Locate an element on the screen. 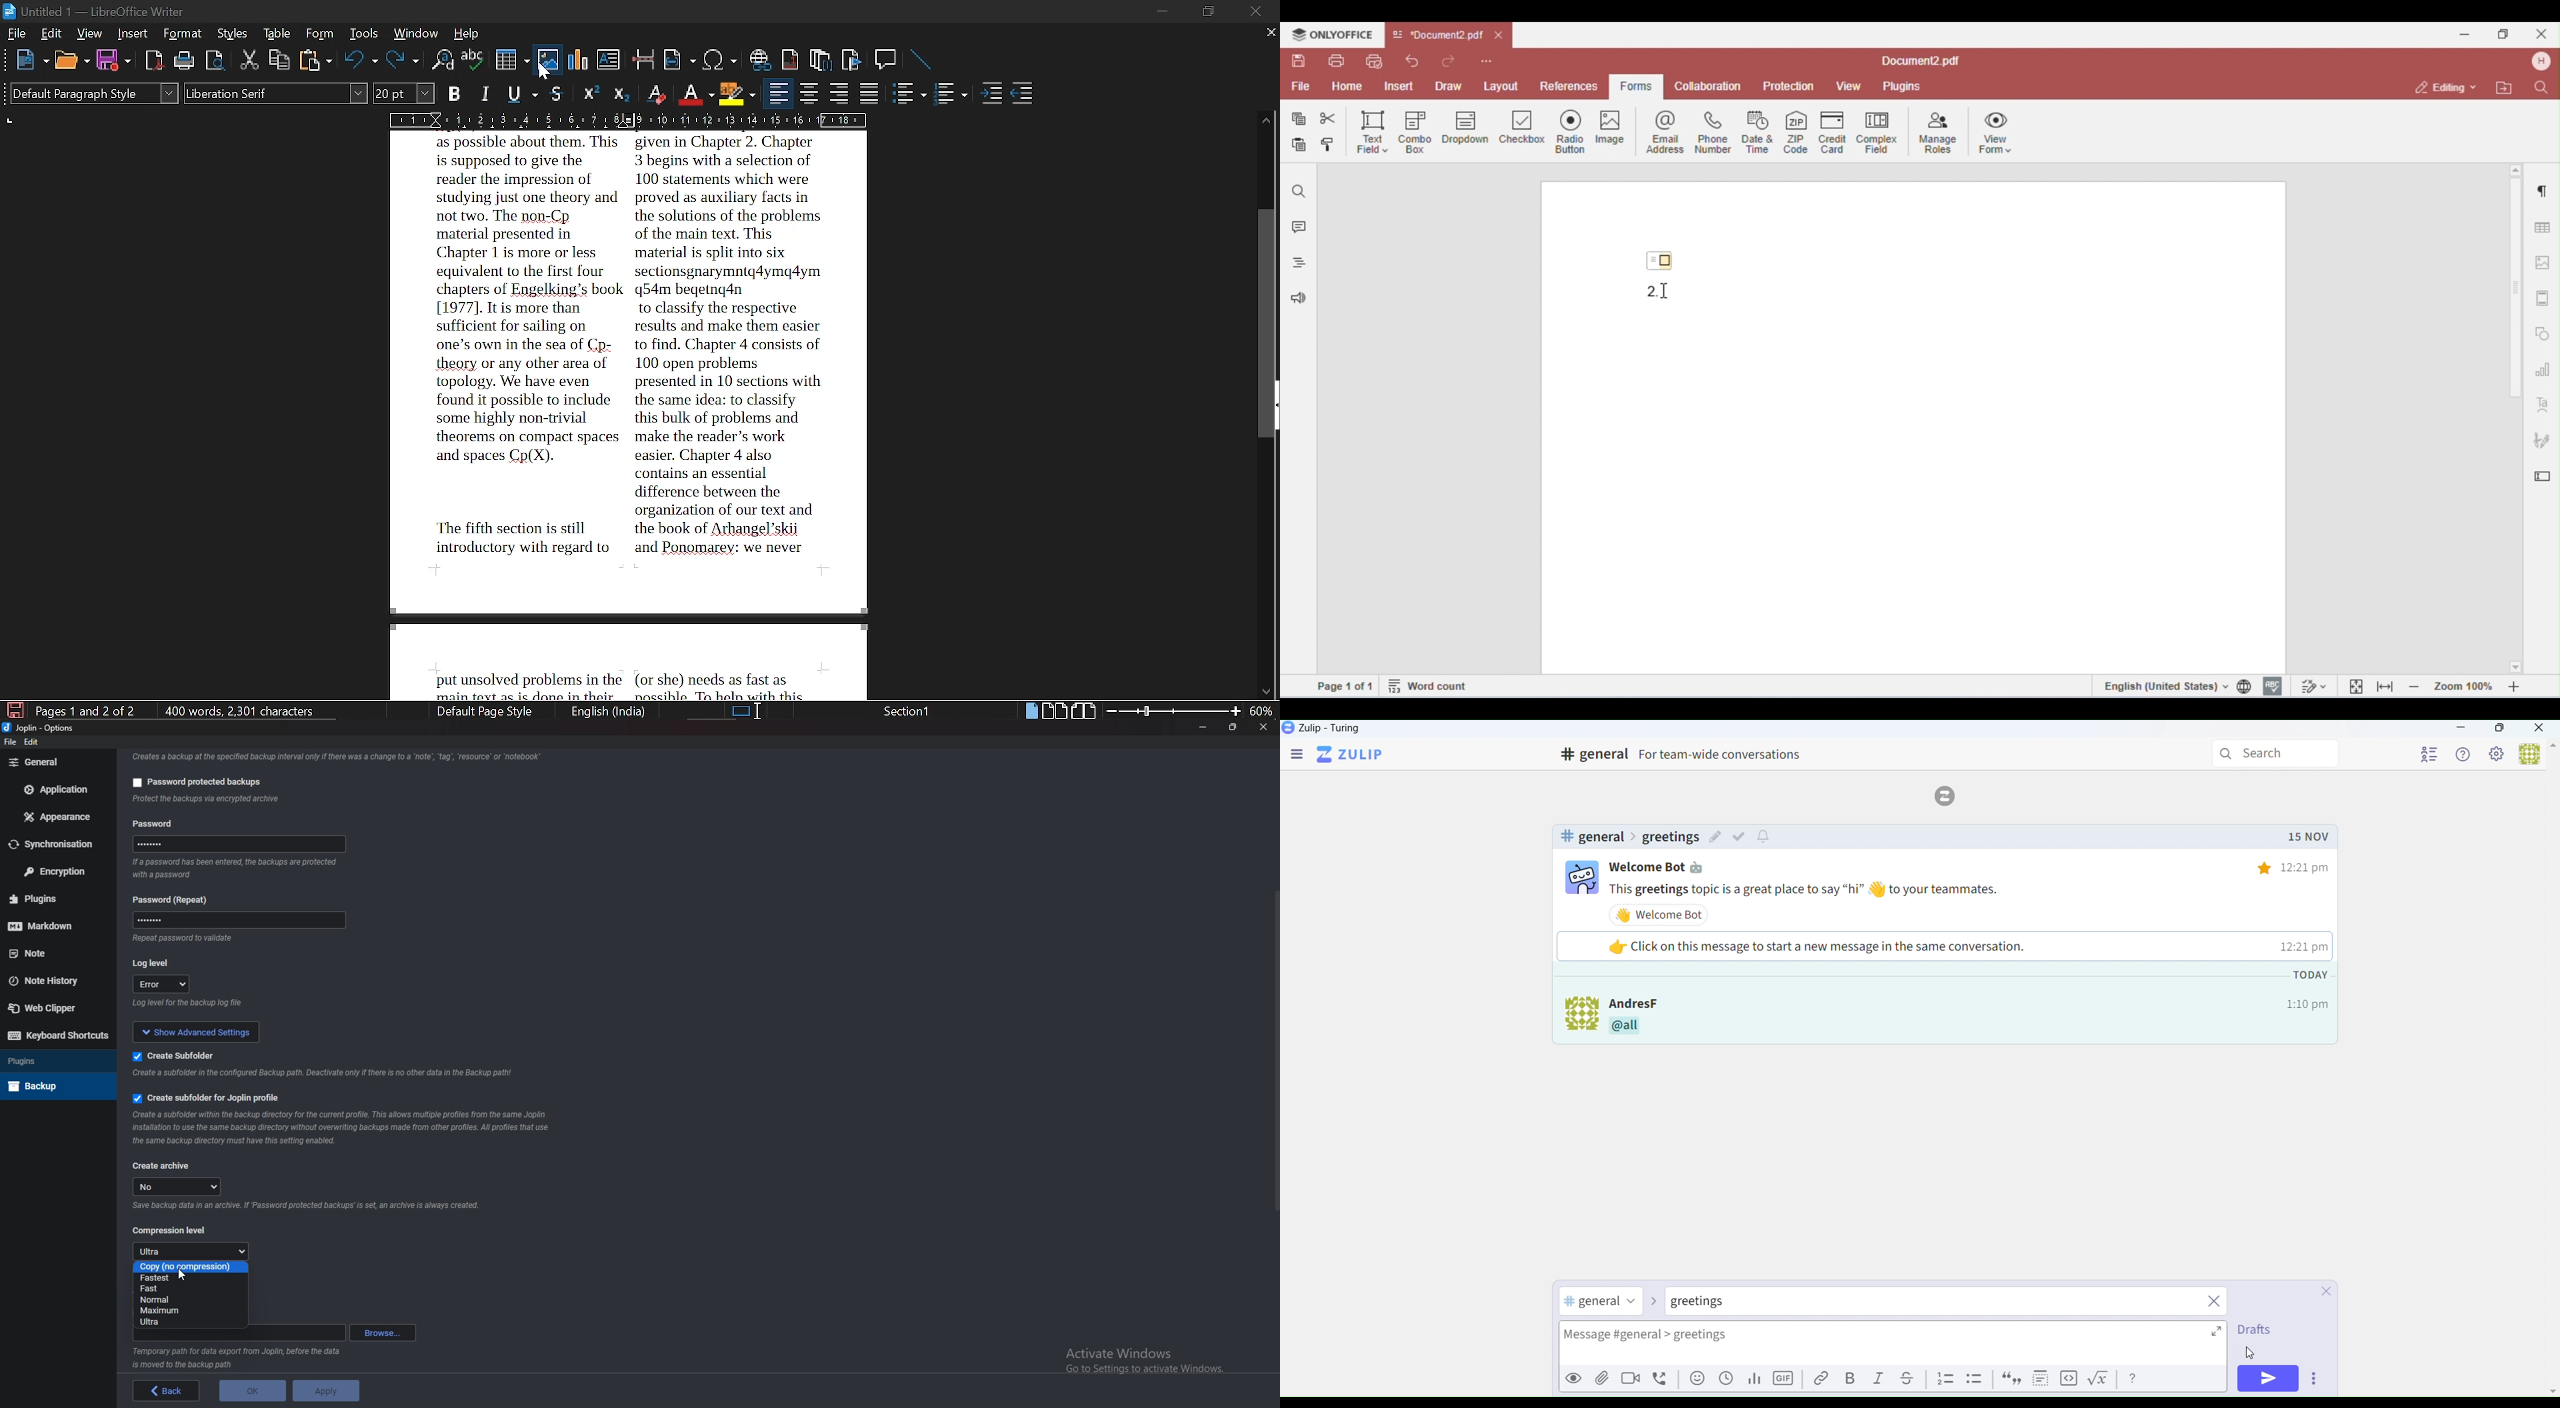 This screenshot has height=1428, width=2576. Markdown is located at coordinates (57, 924).